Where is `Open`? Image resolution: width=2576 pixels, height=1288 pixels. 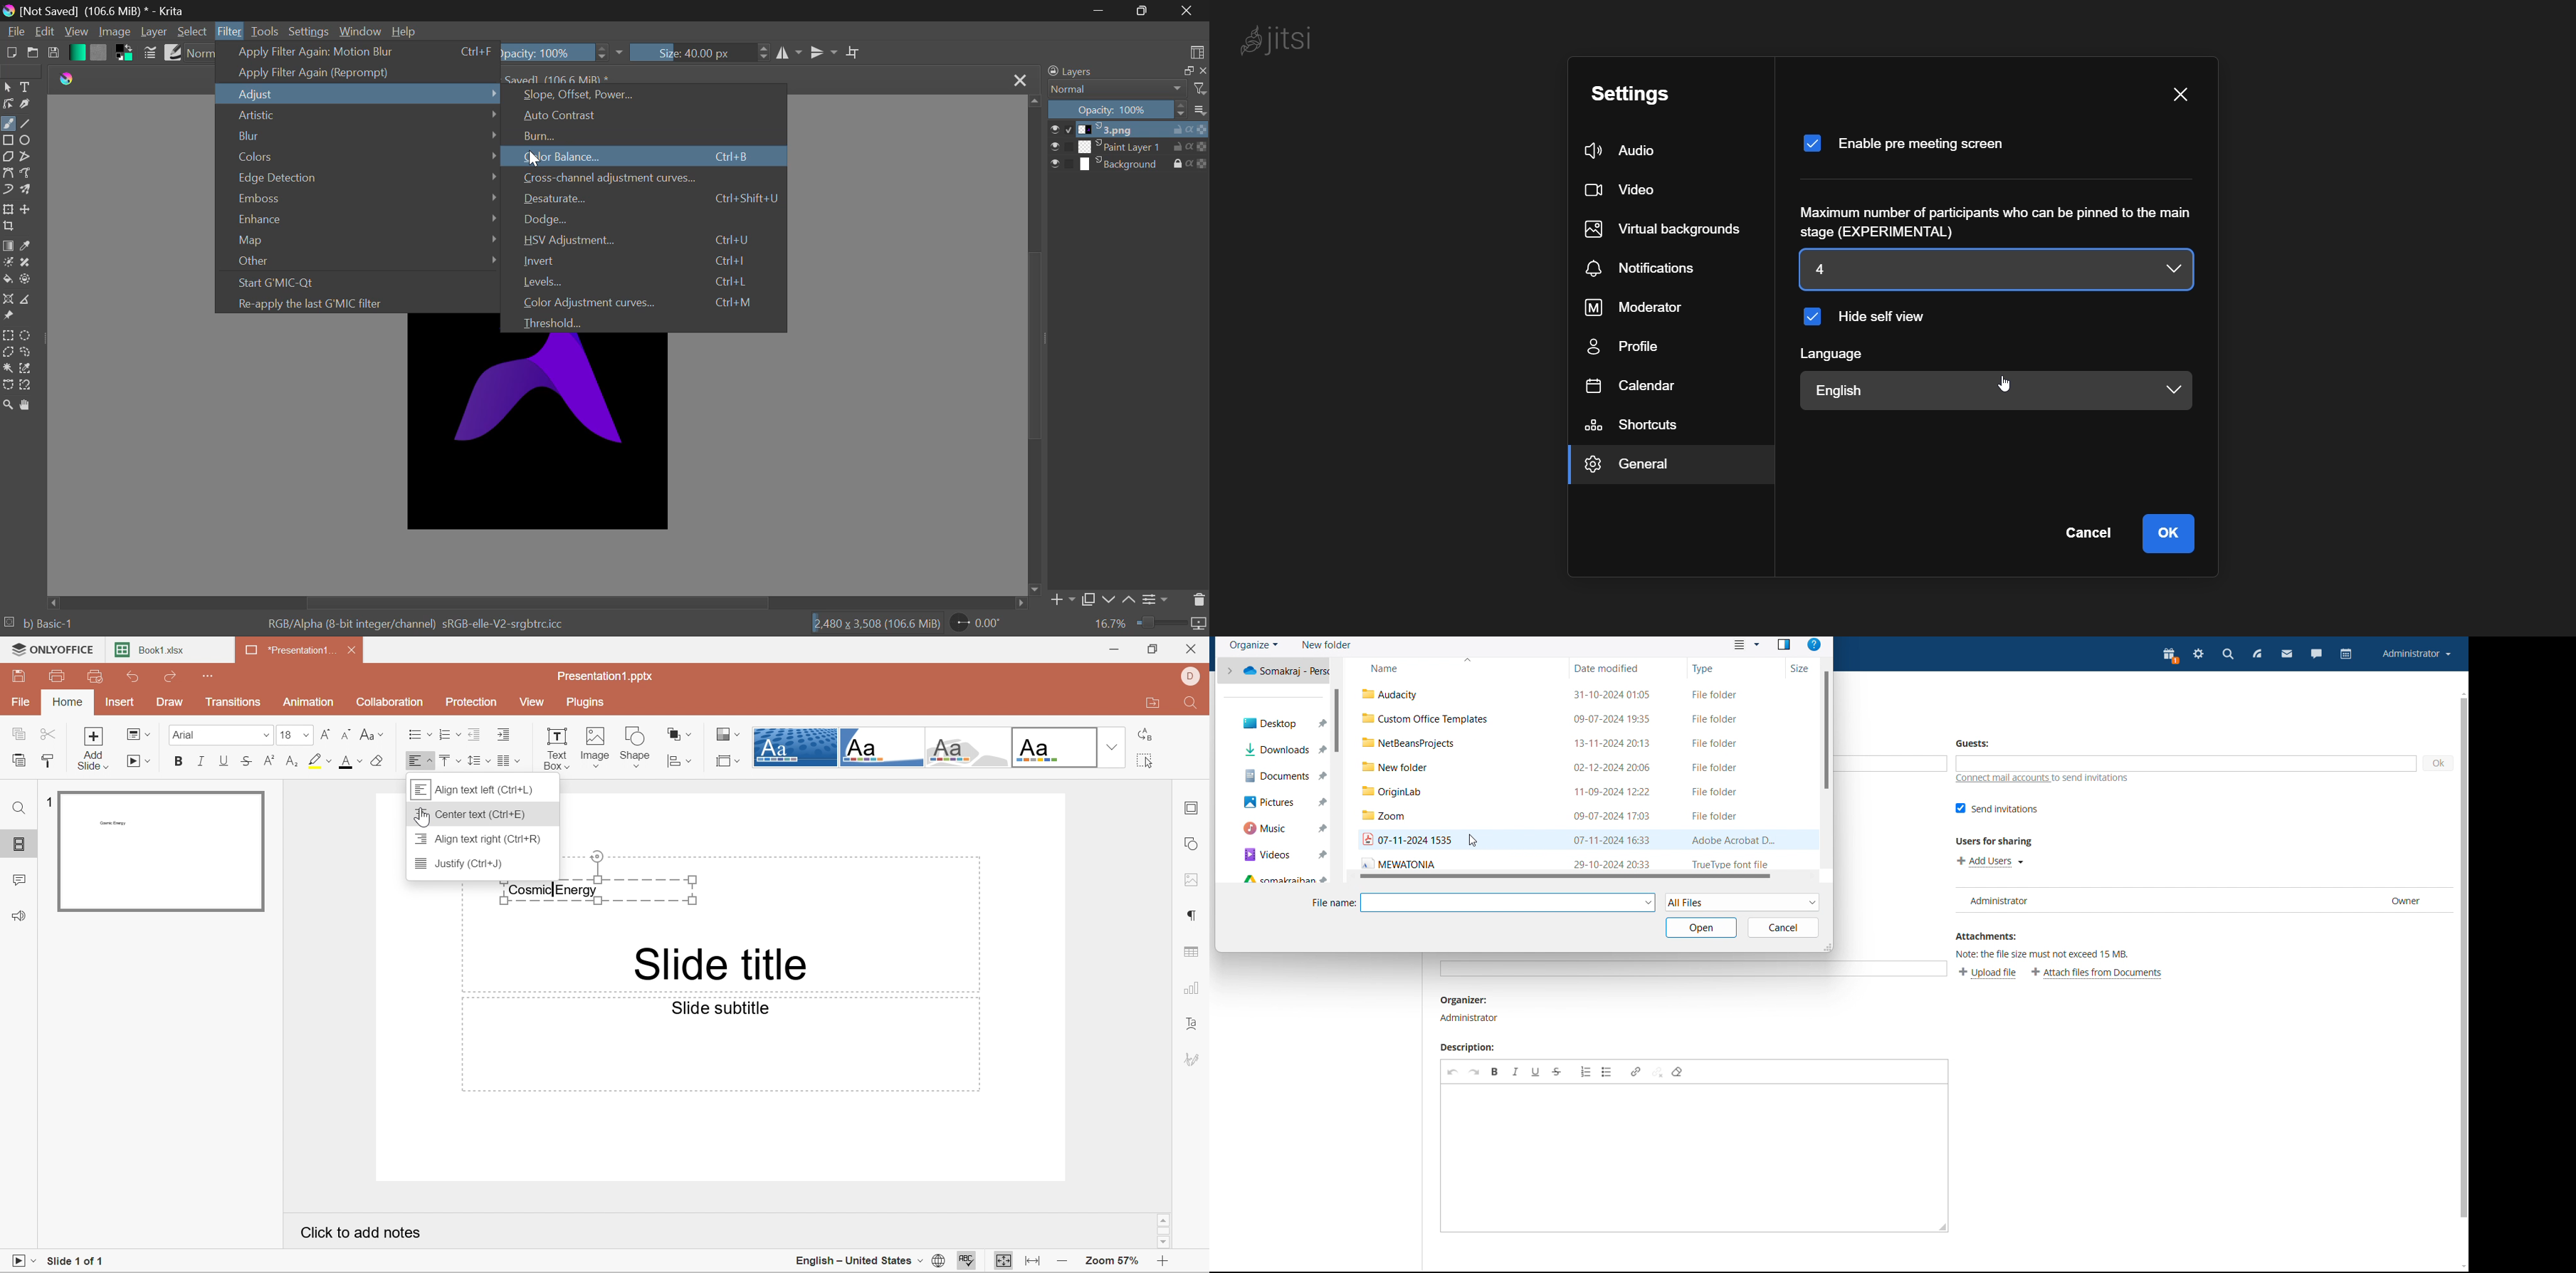
Open is located at coordinates (35, 54).